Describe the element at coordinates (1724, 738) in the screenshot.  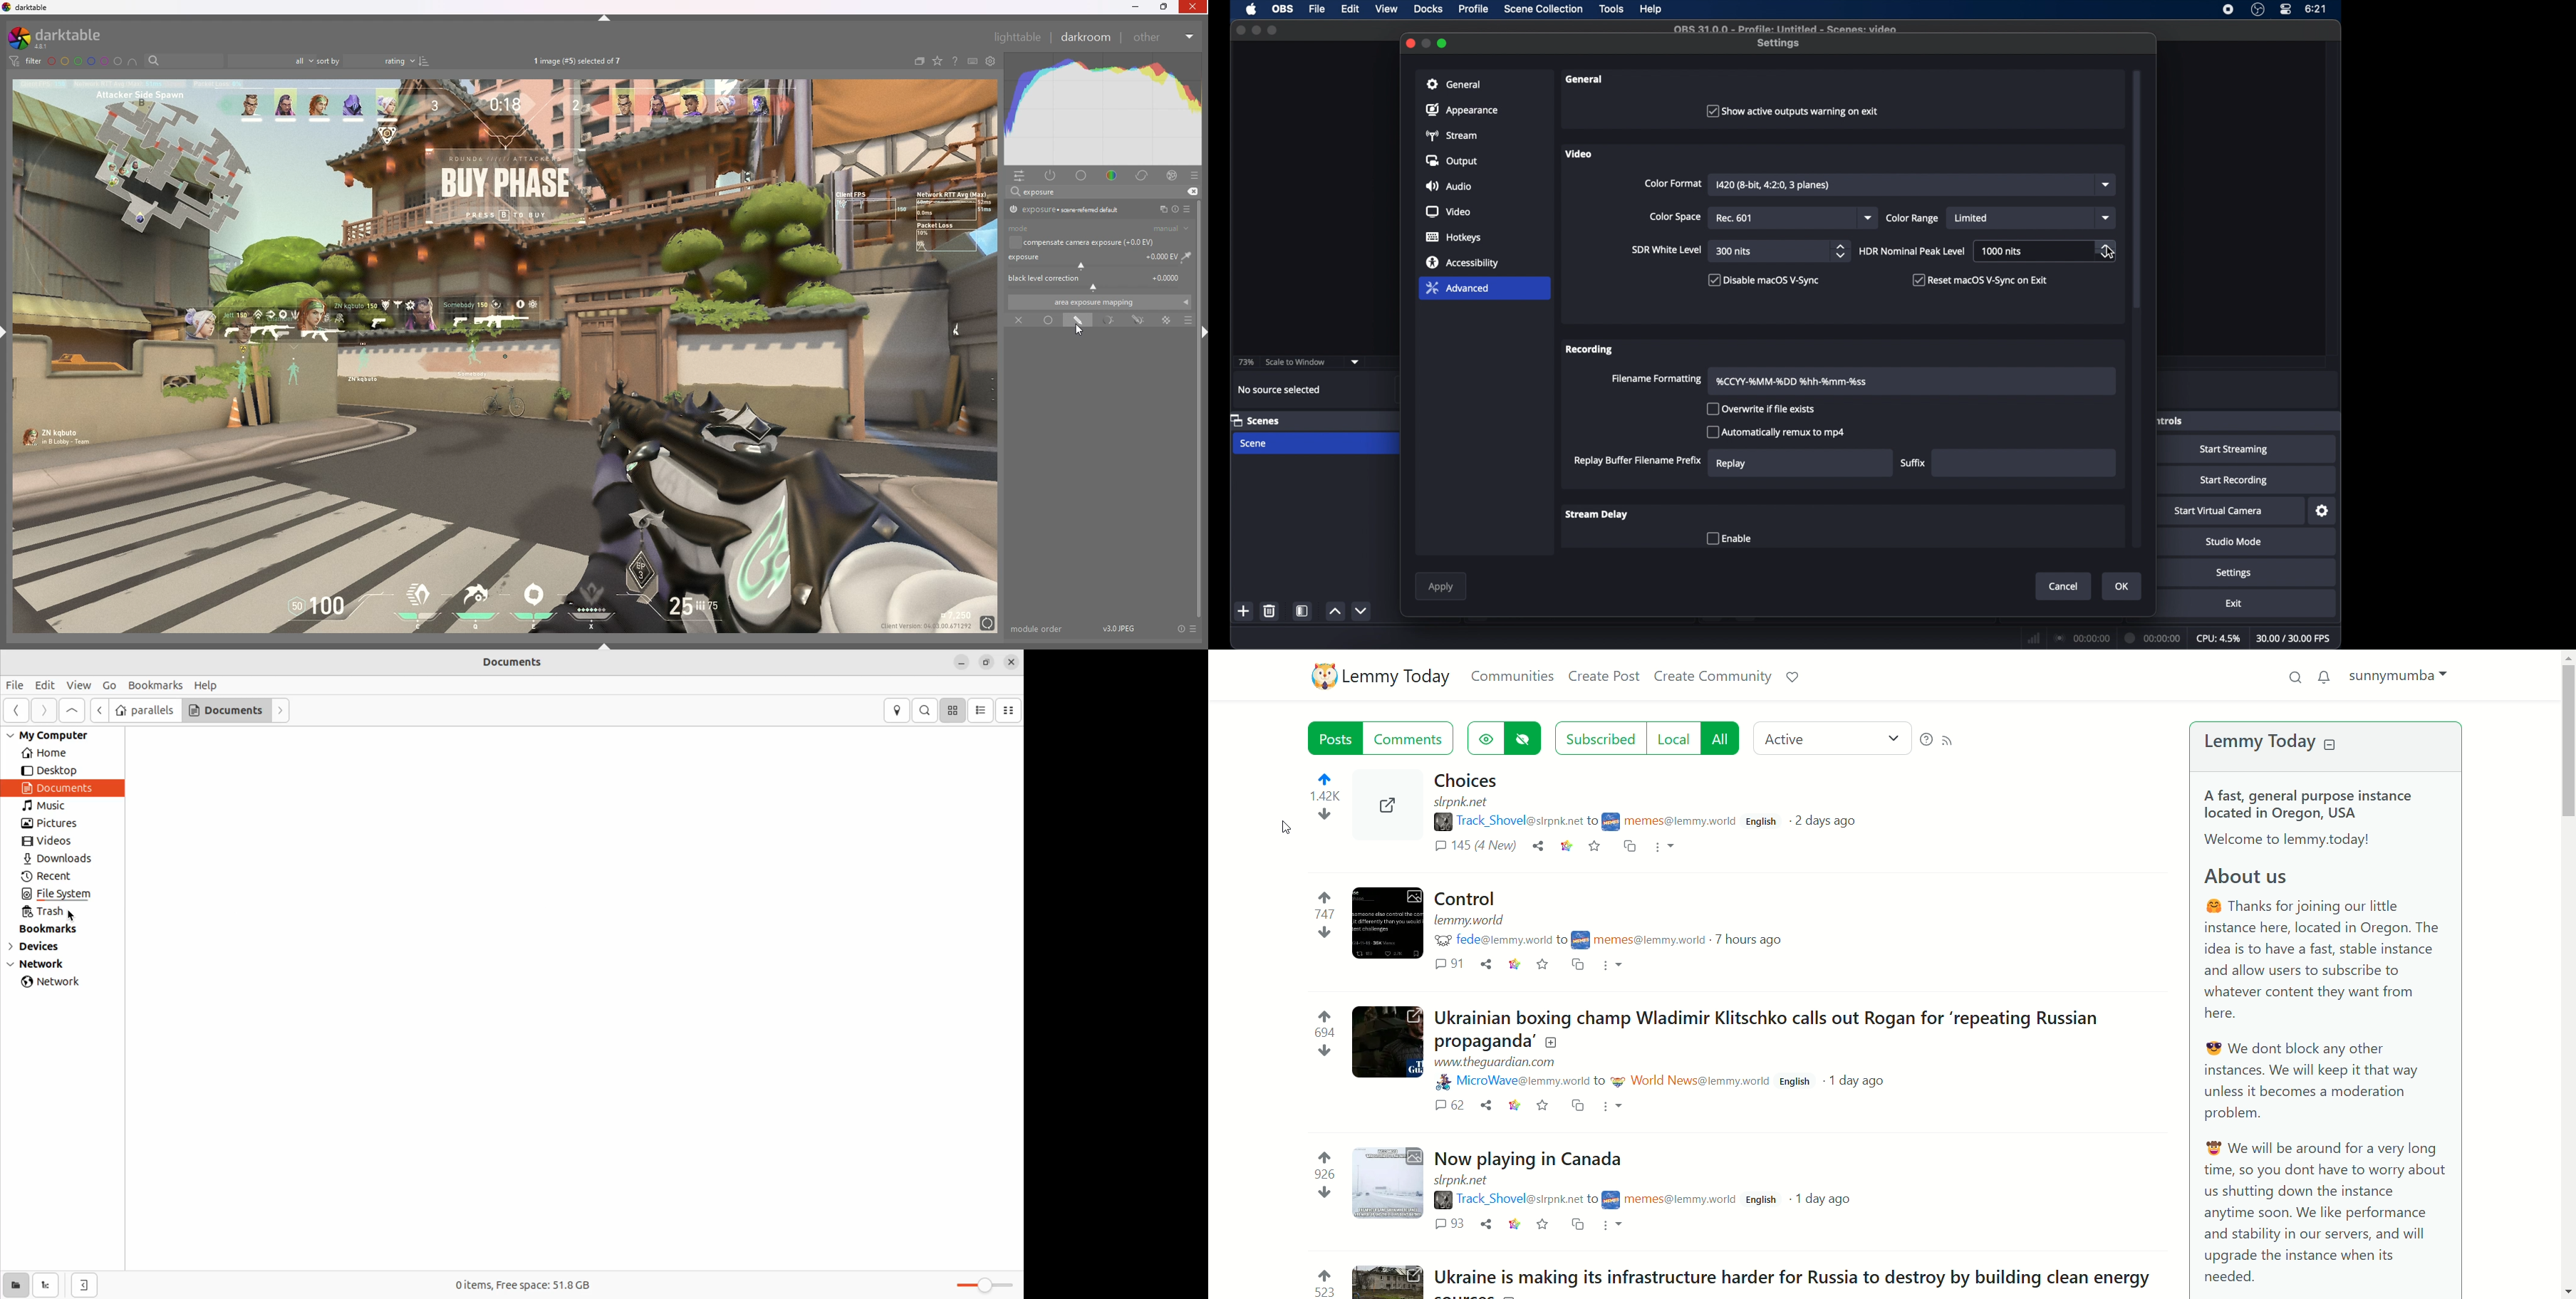
I see `all` at that location.